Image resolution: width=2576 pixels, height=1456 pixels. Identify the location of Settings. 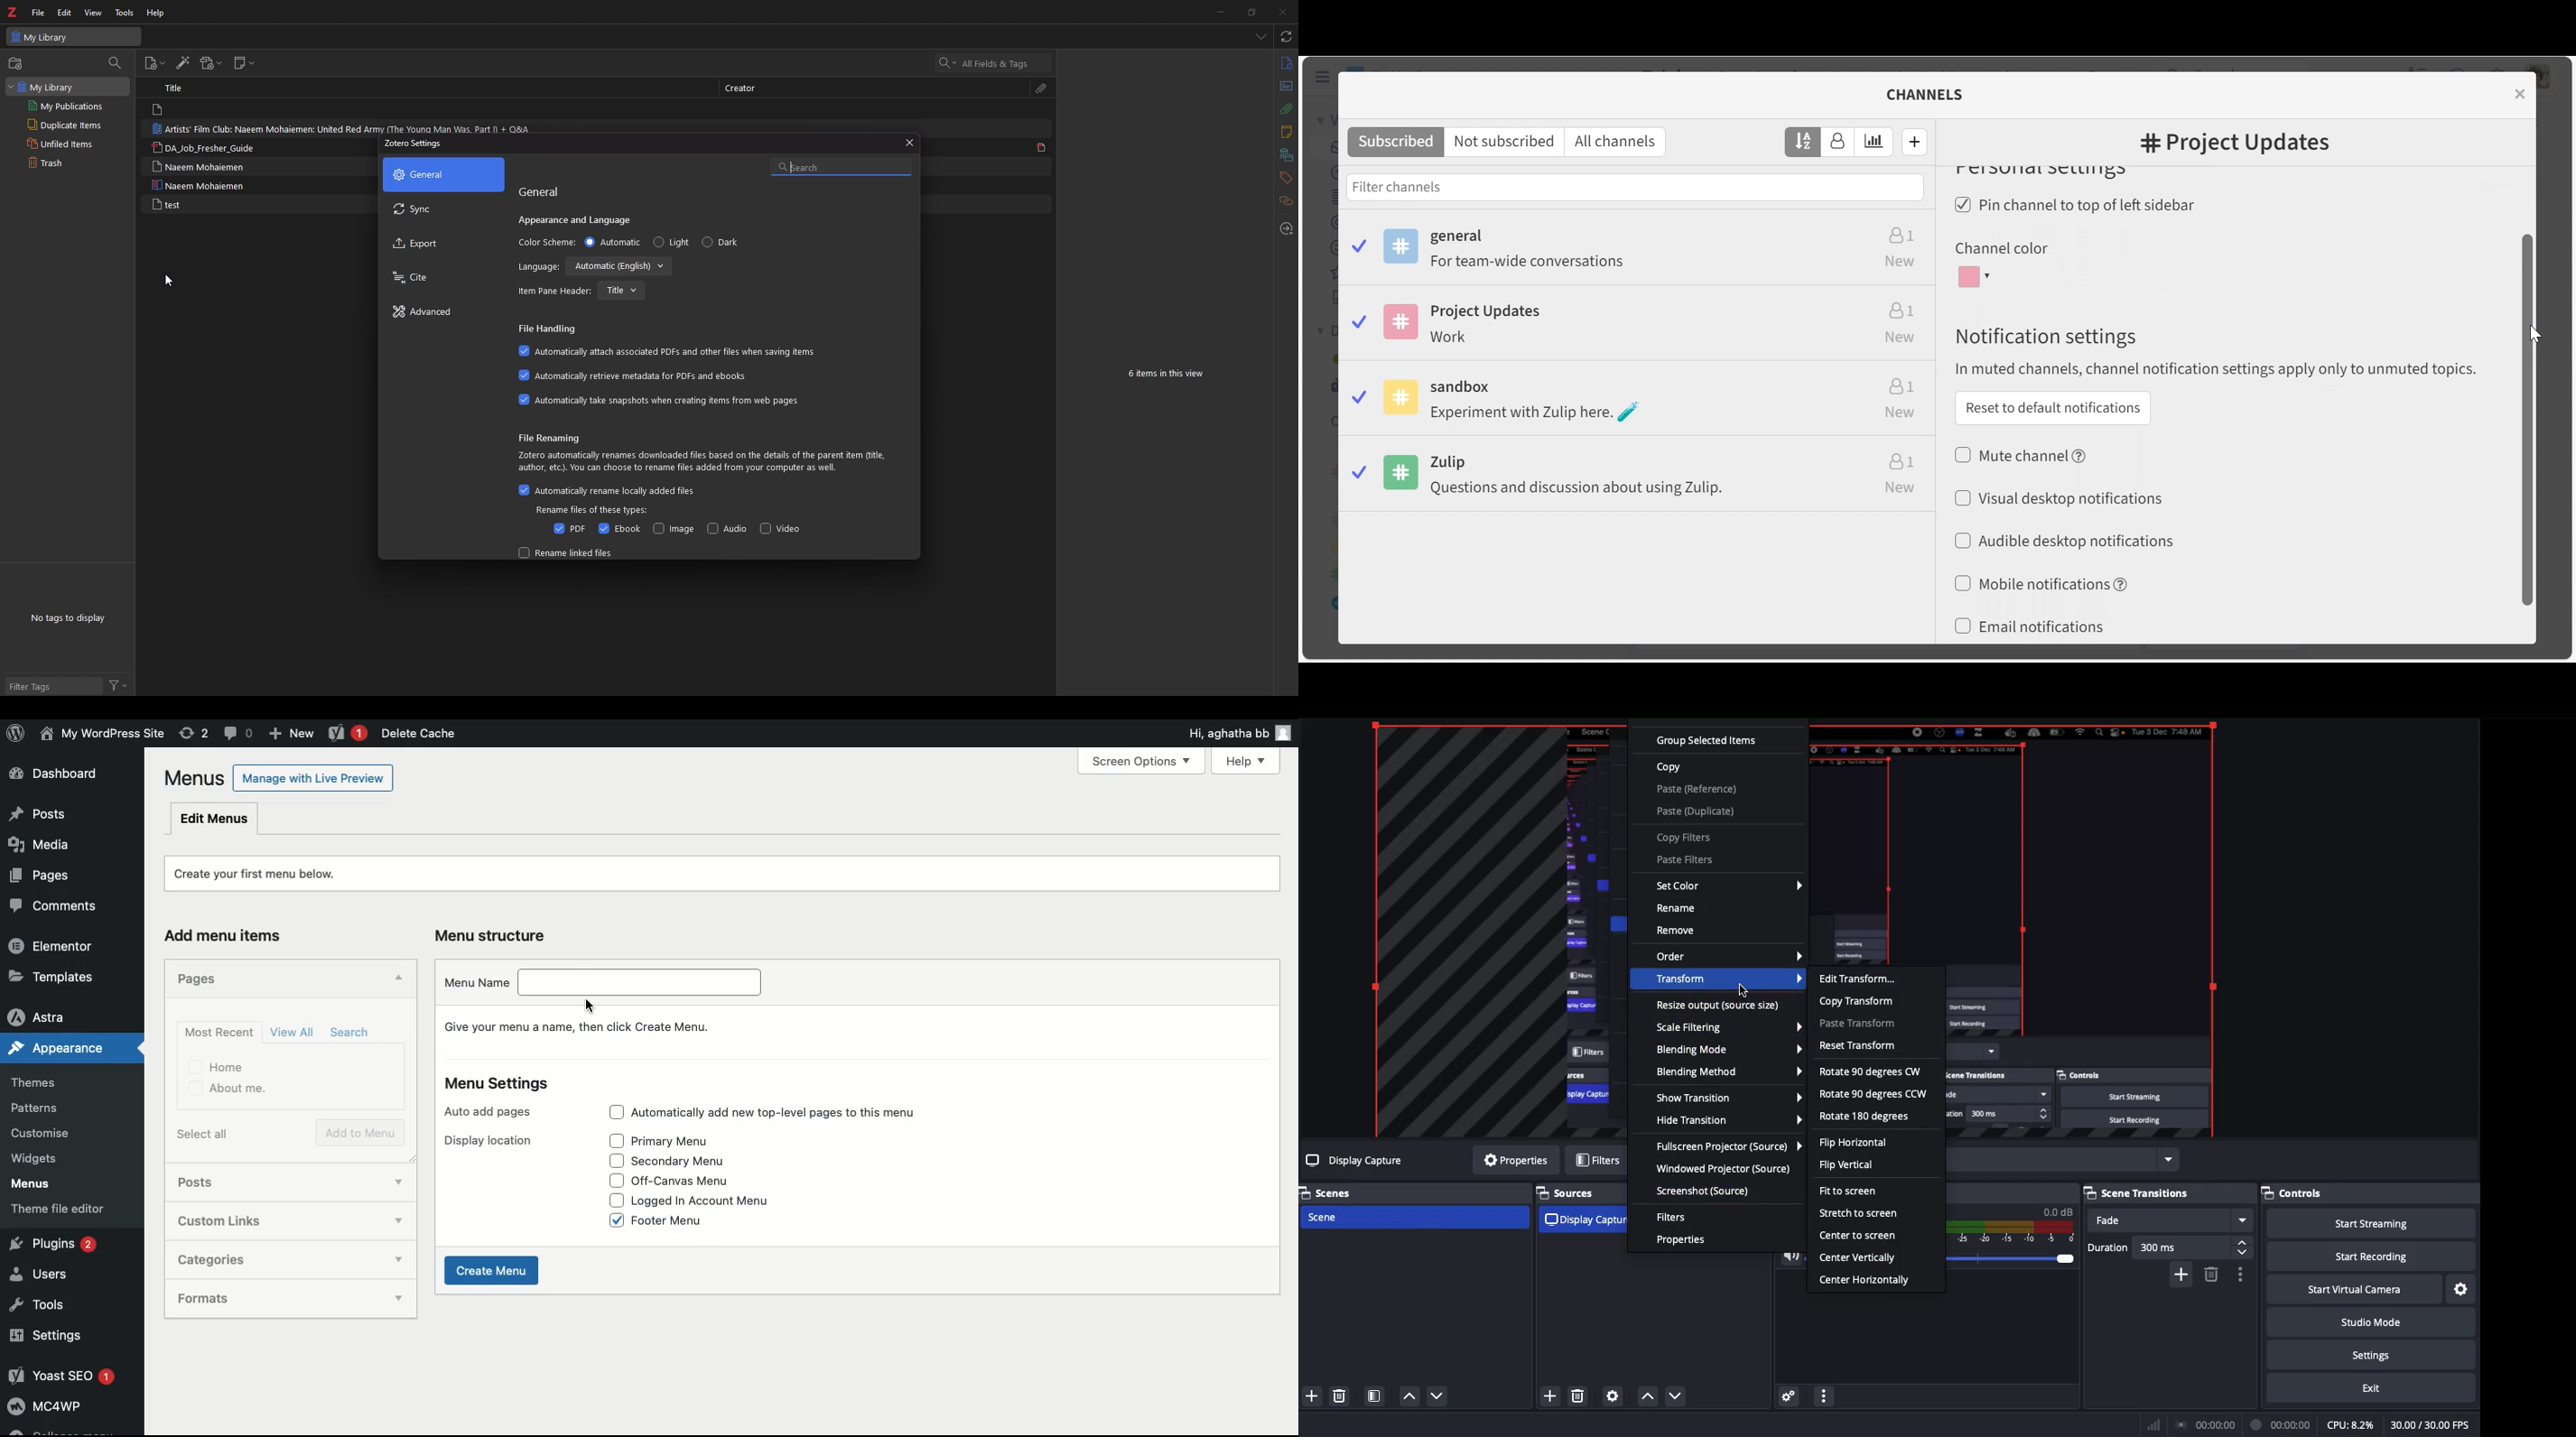
(2461, 1289).